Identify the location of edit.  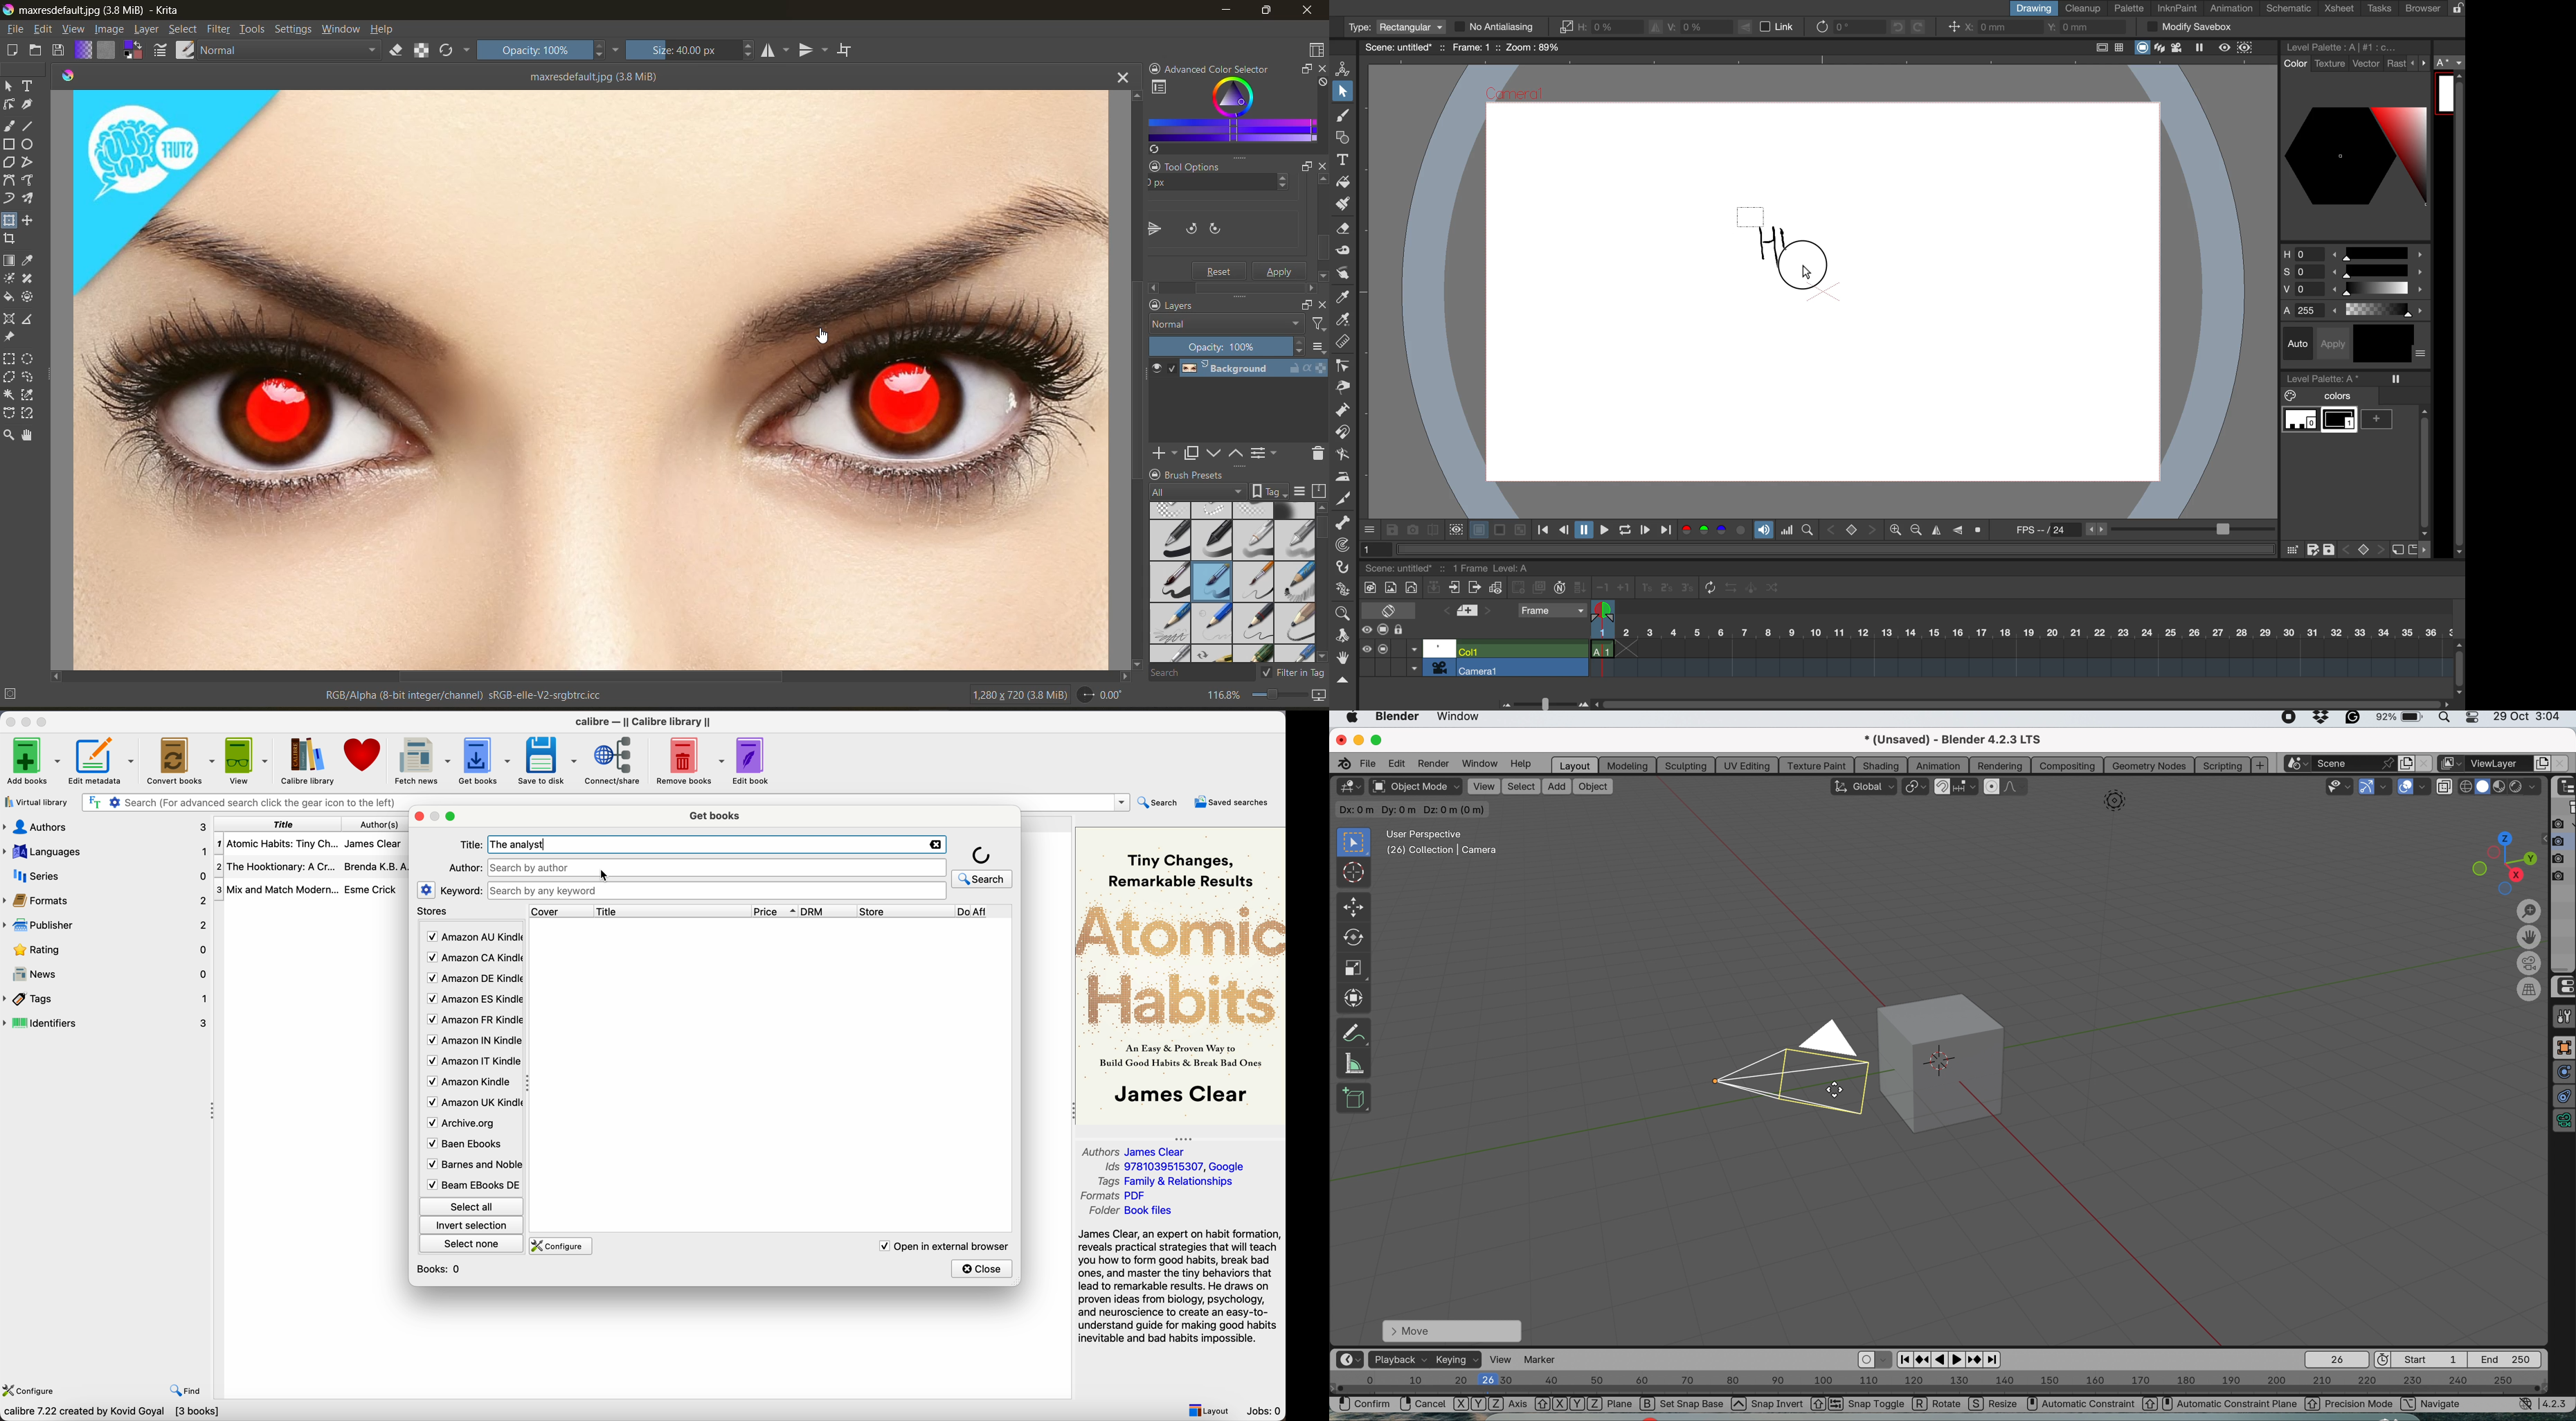
(48, 30).